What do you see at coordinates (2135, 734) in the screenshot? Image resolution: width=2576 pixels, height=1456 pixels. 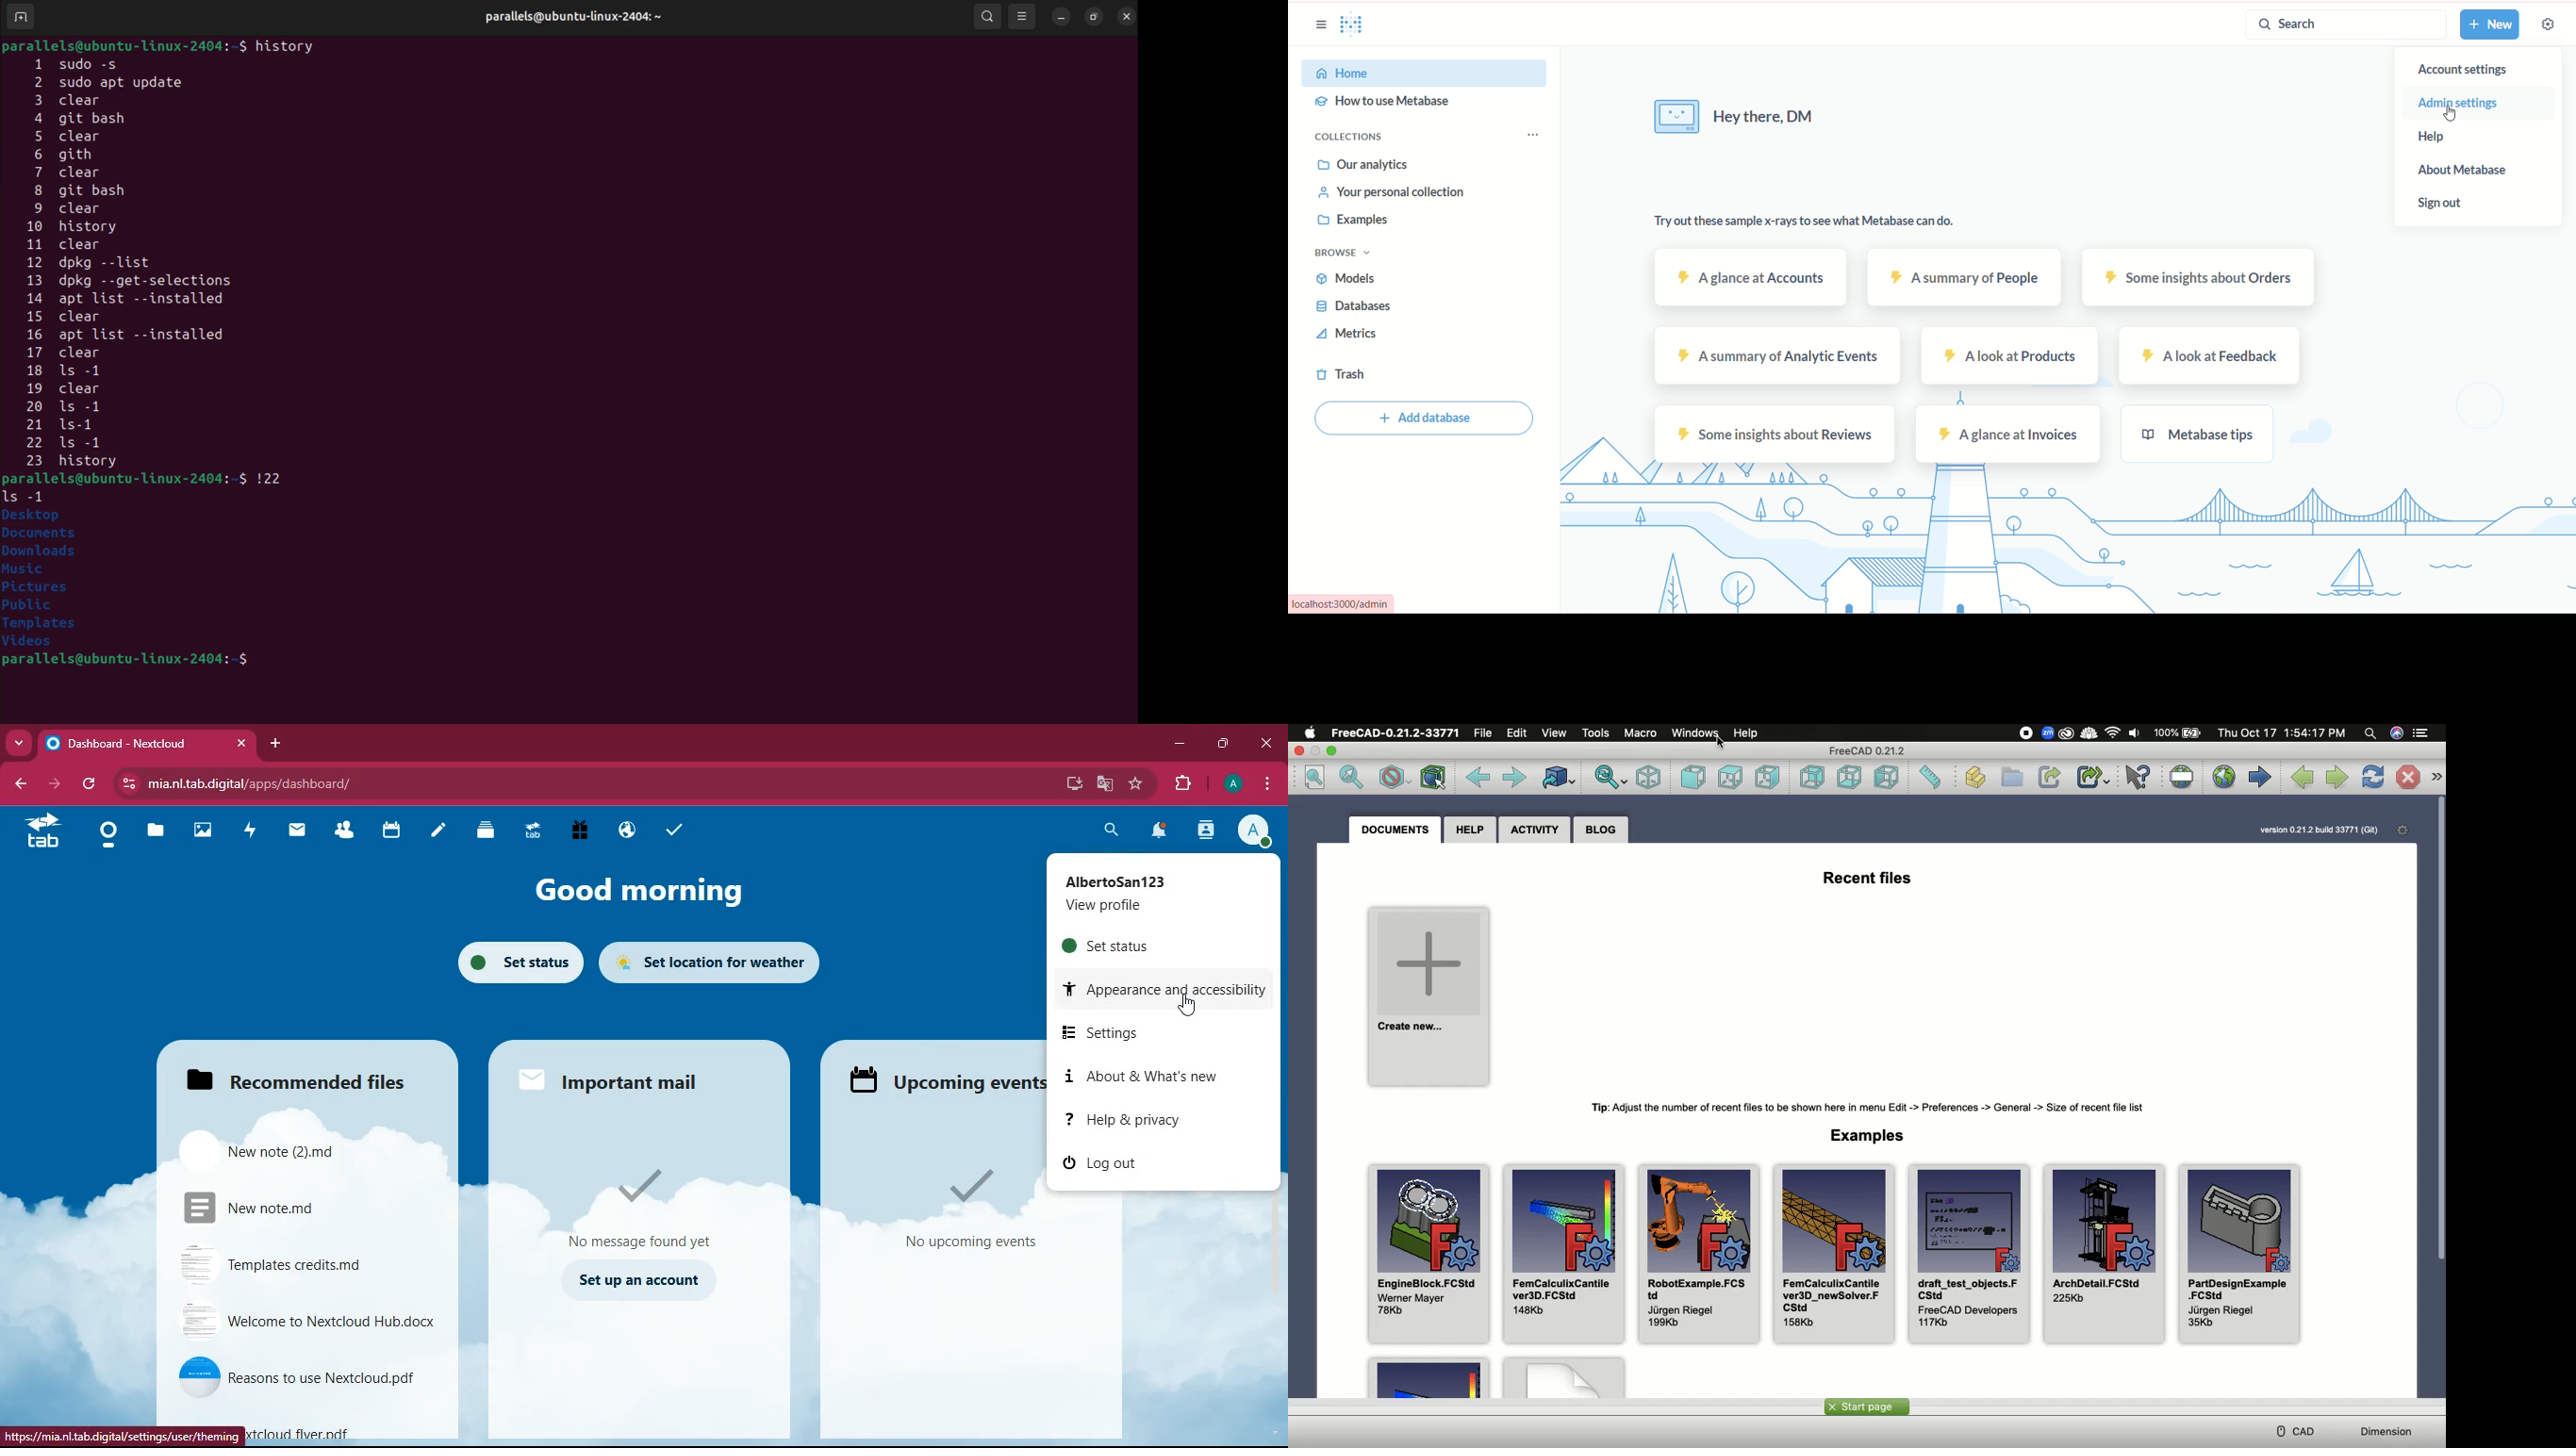 I see `Volume` at bounding box center [2135, 734].